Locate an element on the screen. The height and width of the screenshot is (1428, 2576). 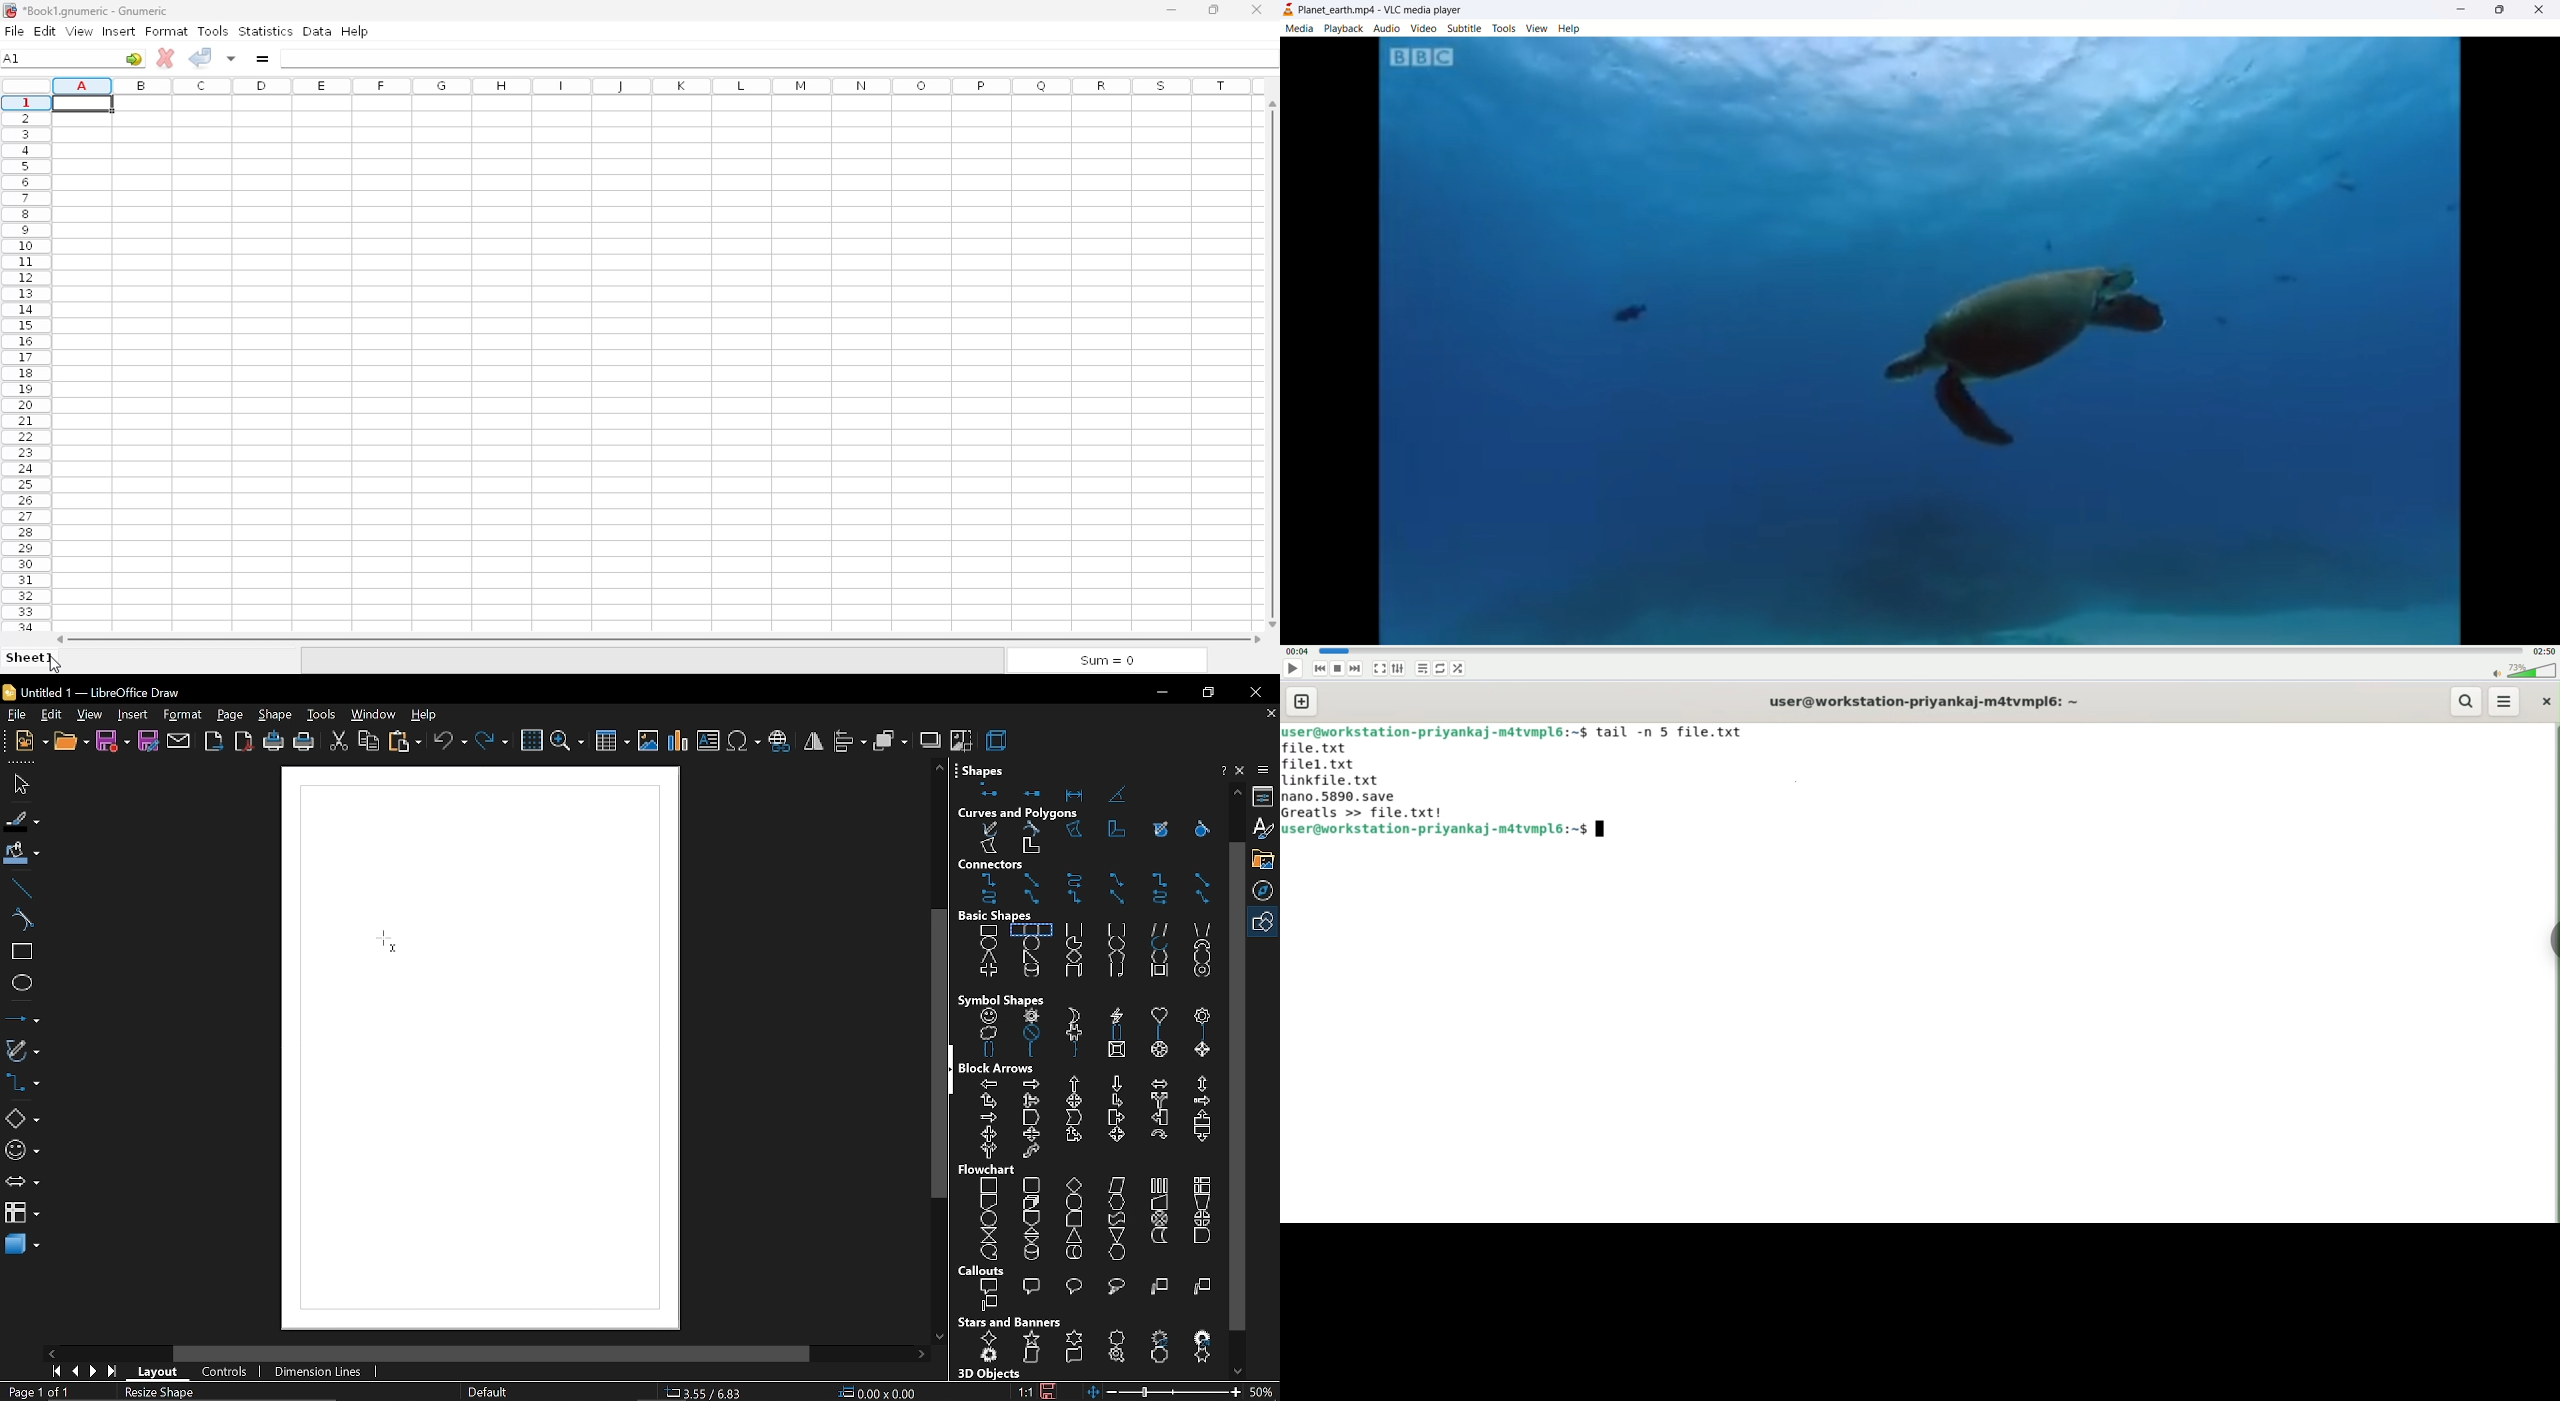
sum = 0 is located at coordinates (1107, 662).